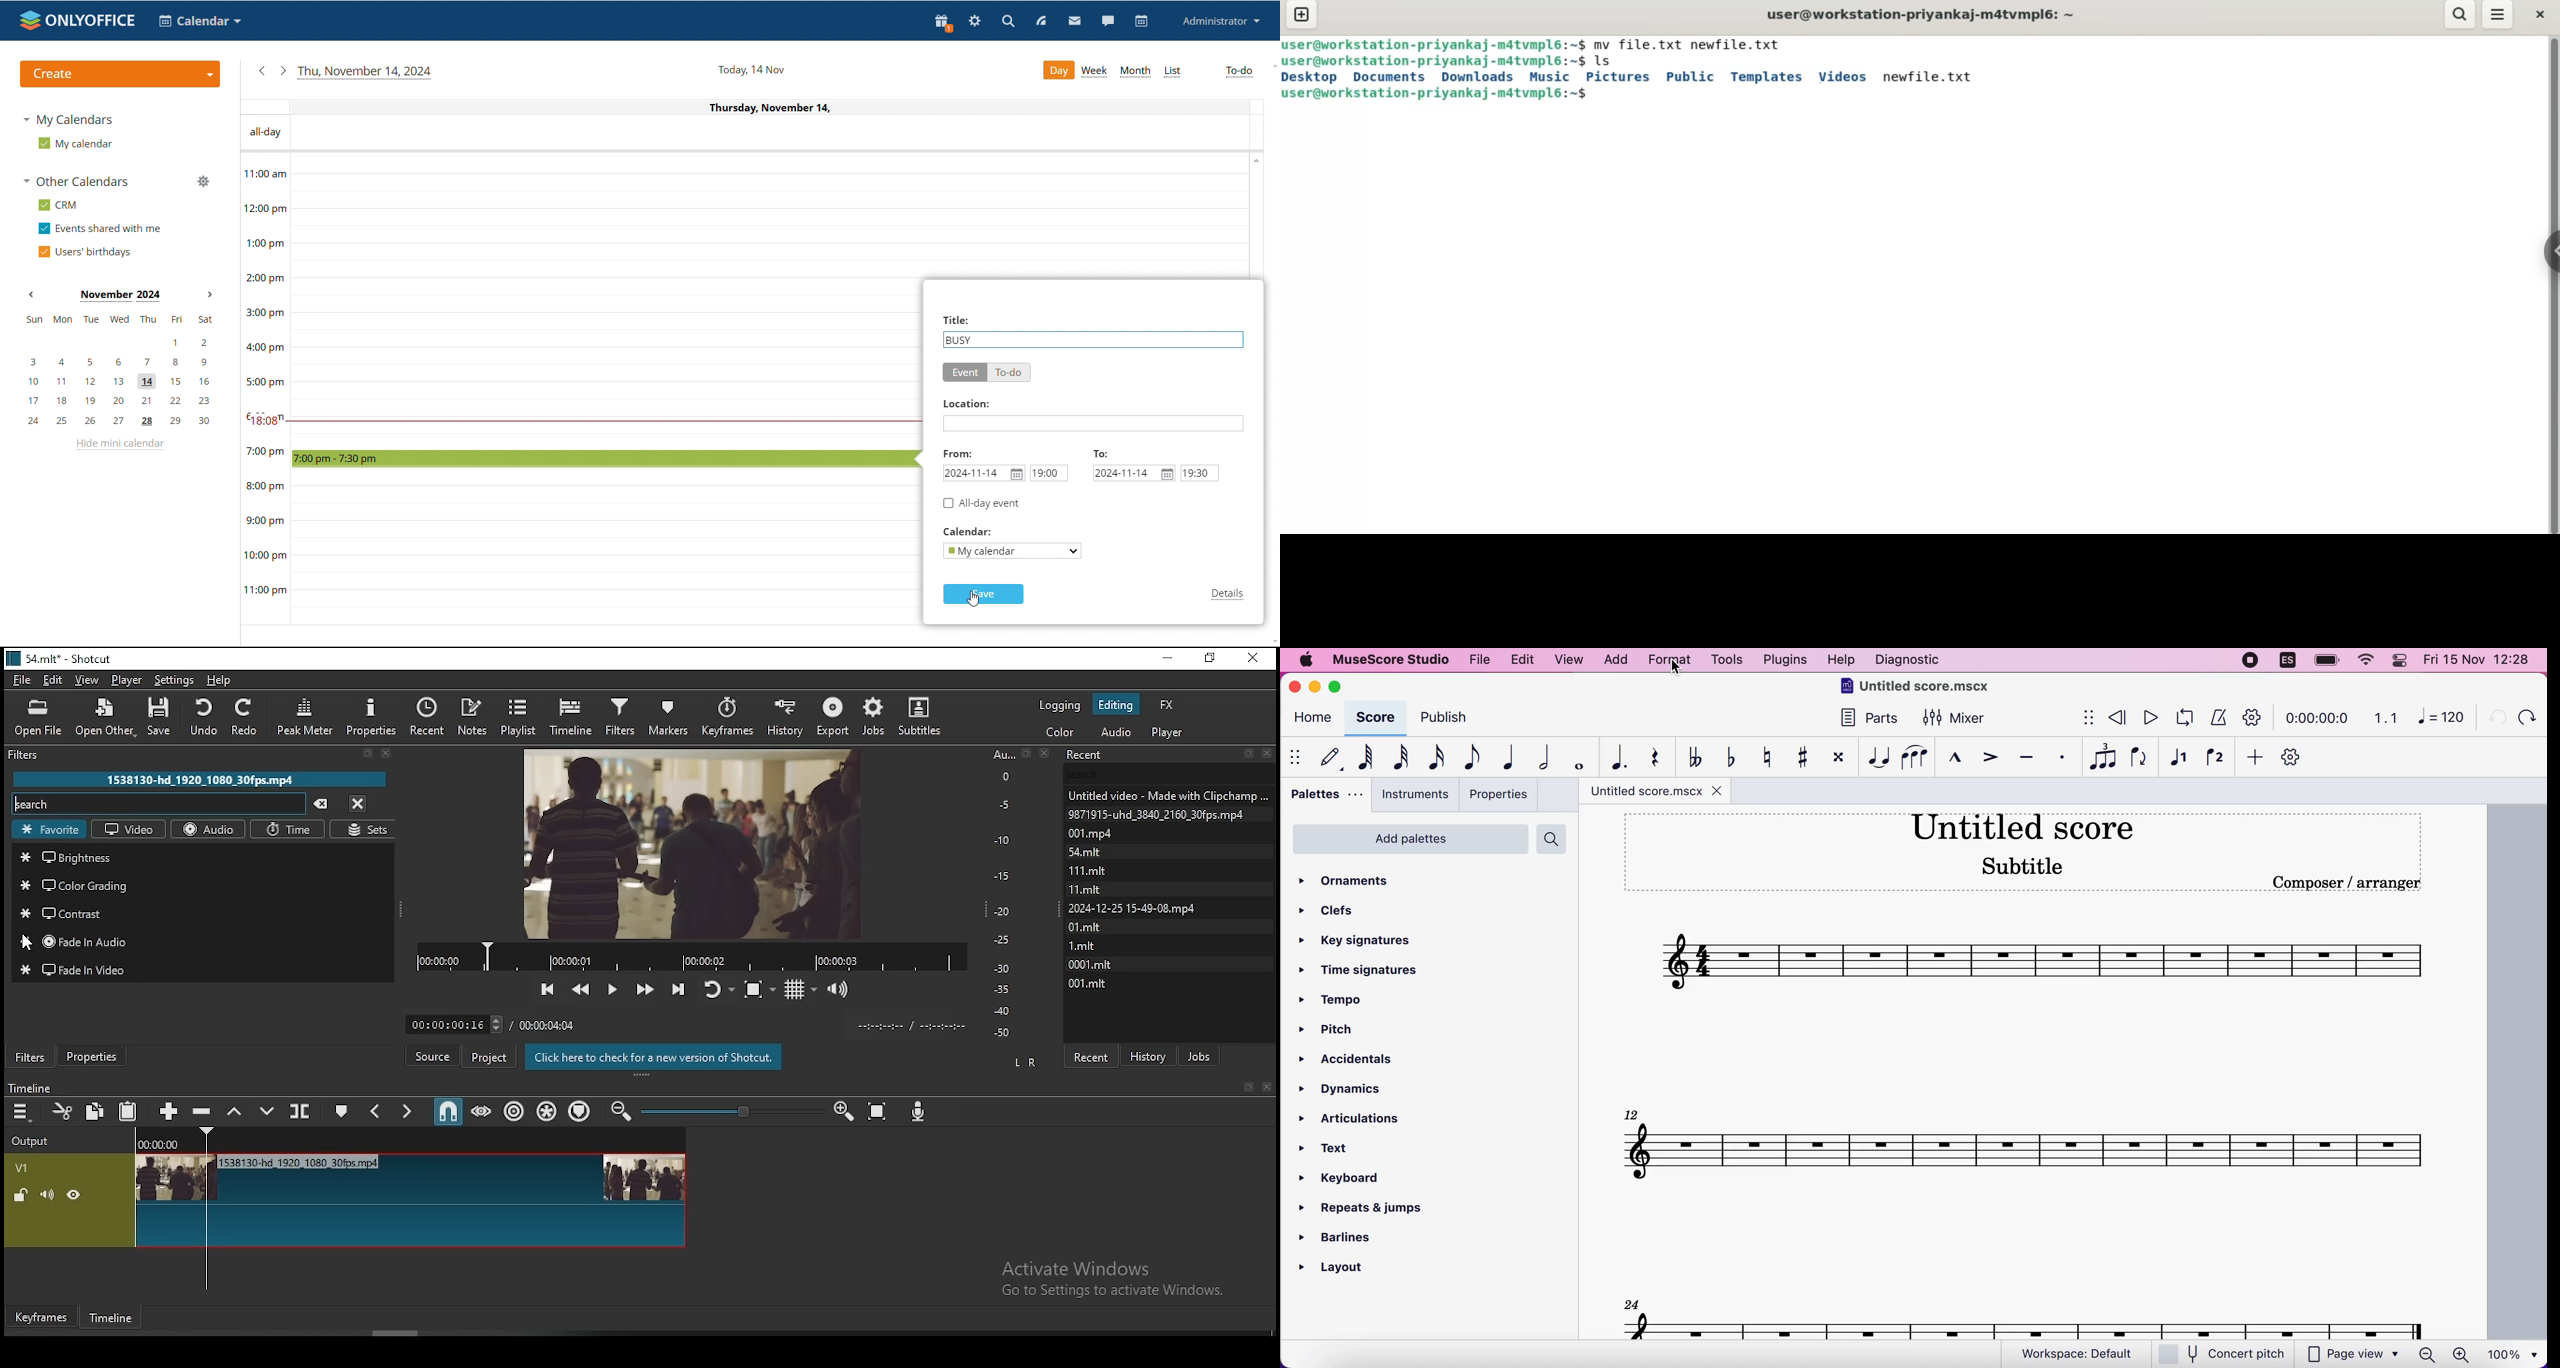 The height and width of the screenshot is (1372, 2576). Describe the element at coordinates (583, 986) in the screenshot. I see `play quickly backwards` at that location.